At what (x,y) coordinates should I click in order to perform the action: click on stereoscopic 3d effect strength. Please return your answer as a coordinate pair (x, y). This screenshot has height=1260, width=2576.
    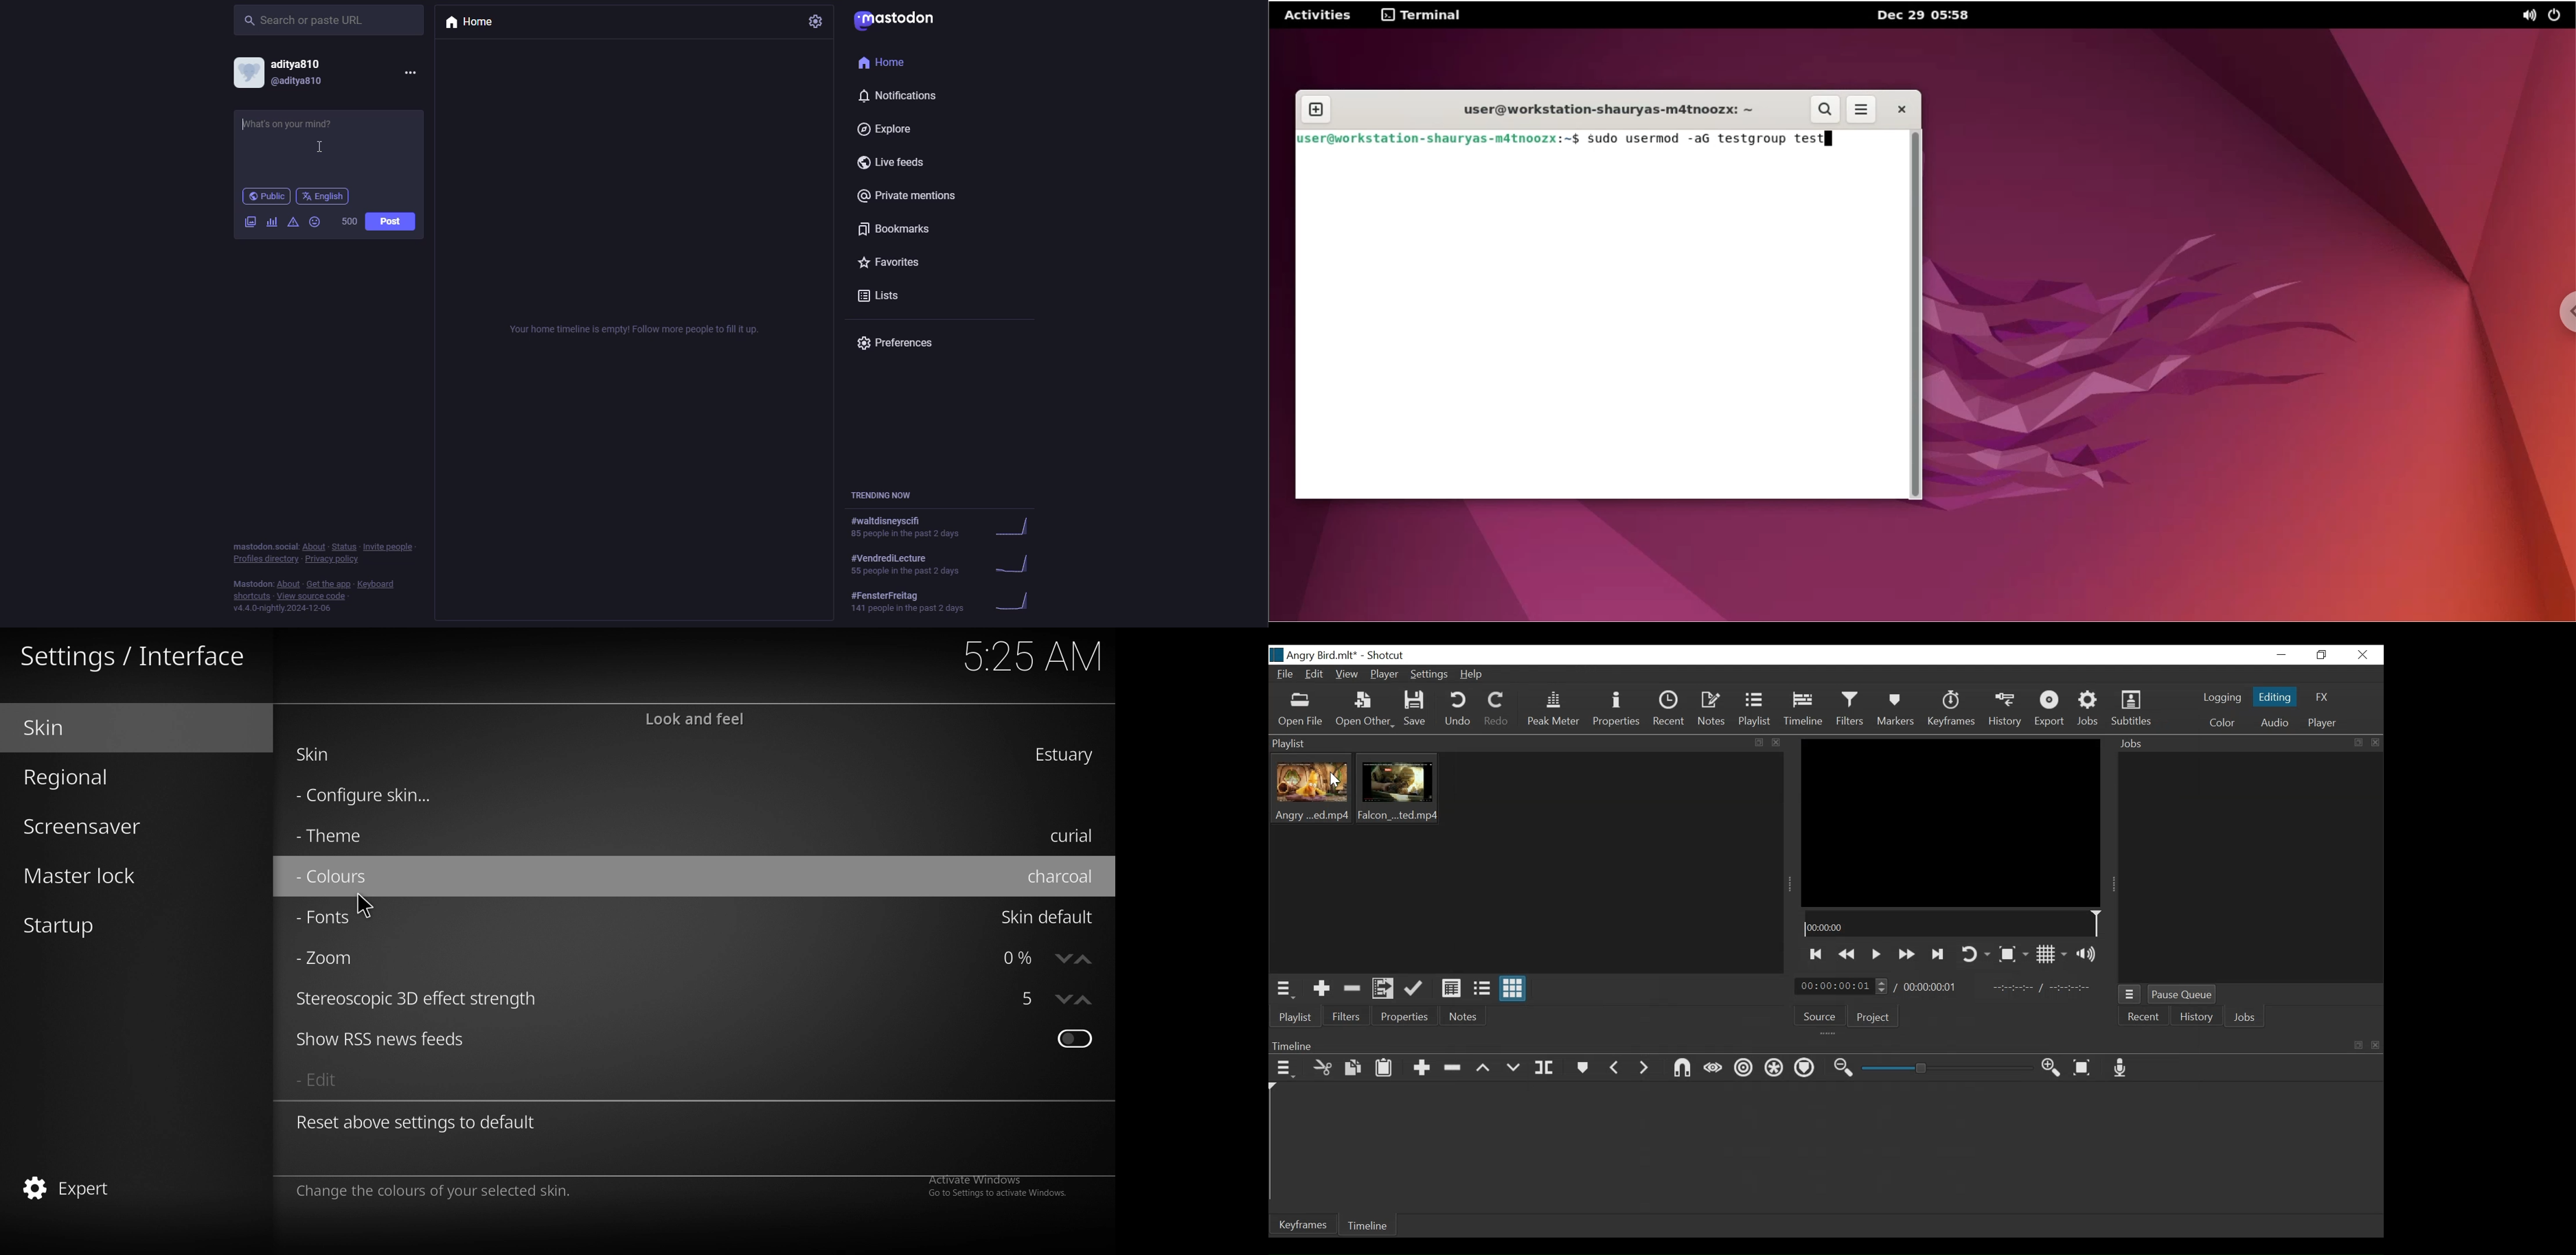
    Looking at the image, I should click on (430, 996).